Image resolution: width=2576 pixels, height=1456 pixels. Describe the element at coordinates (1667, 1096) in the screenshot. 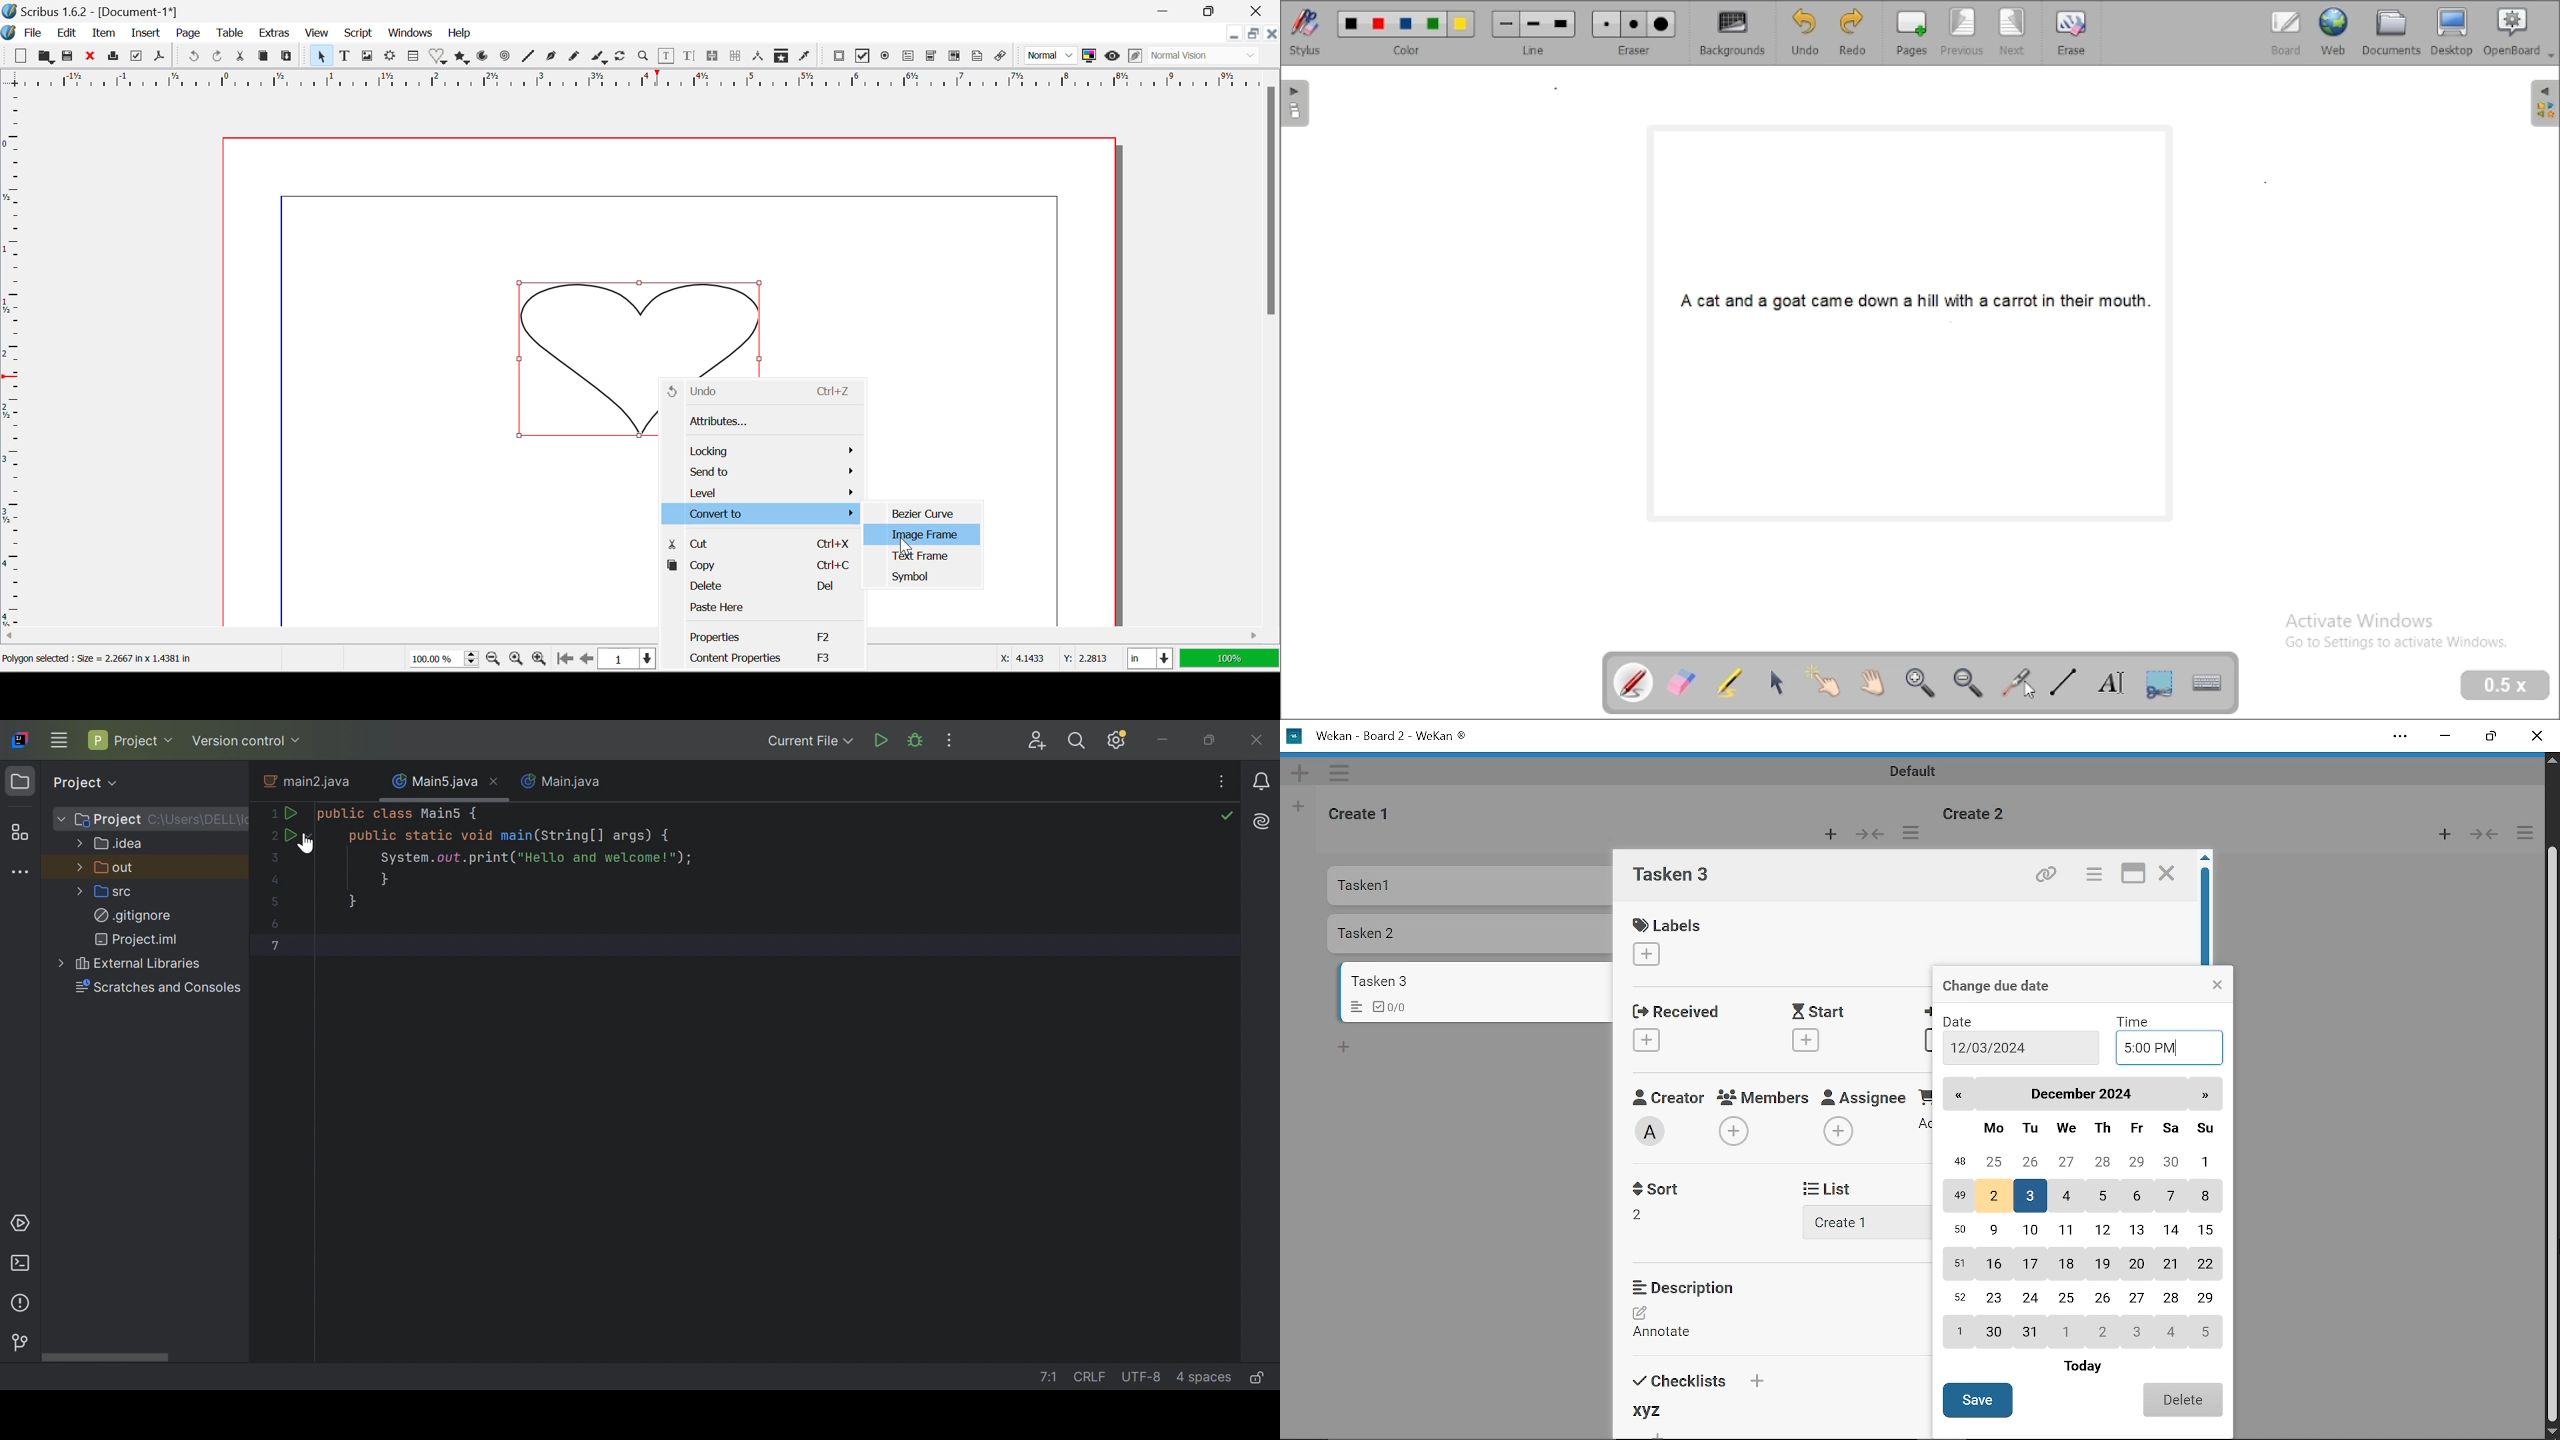

I see `Creator` at that location.